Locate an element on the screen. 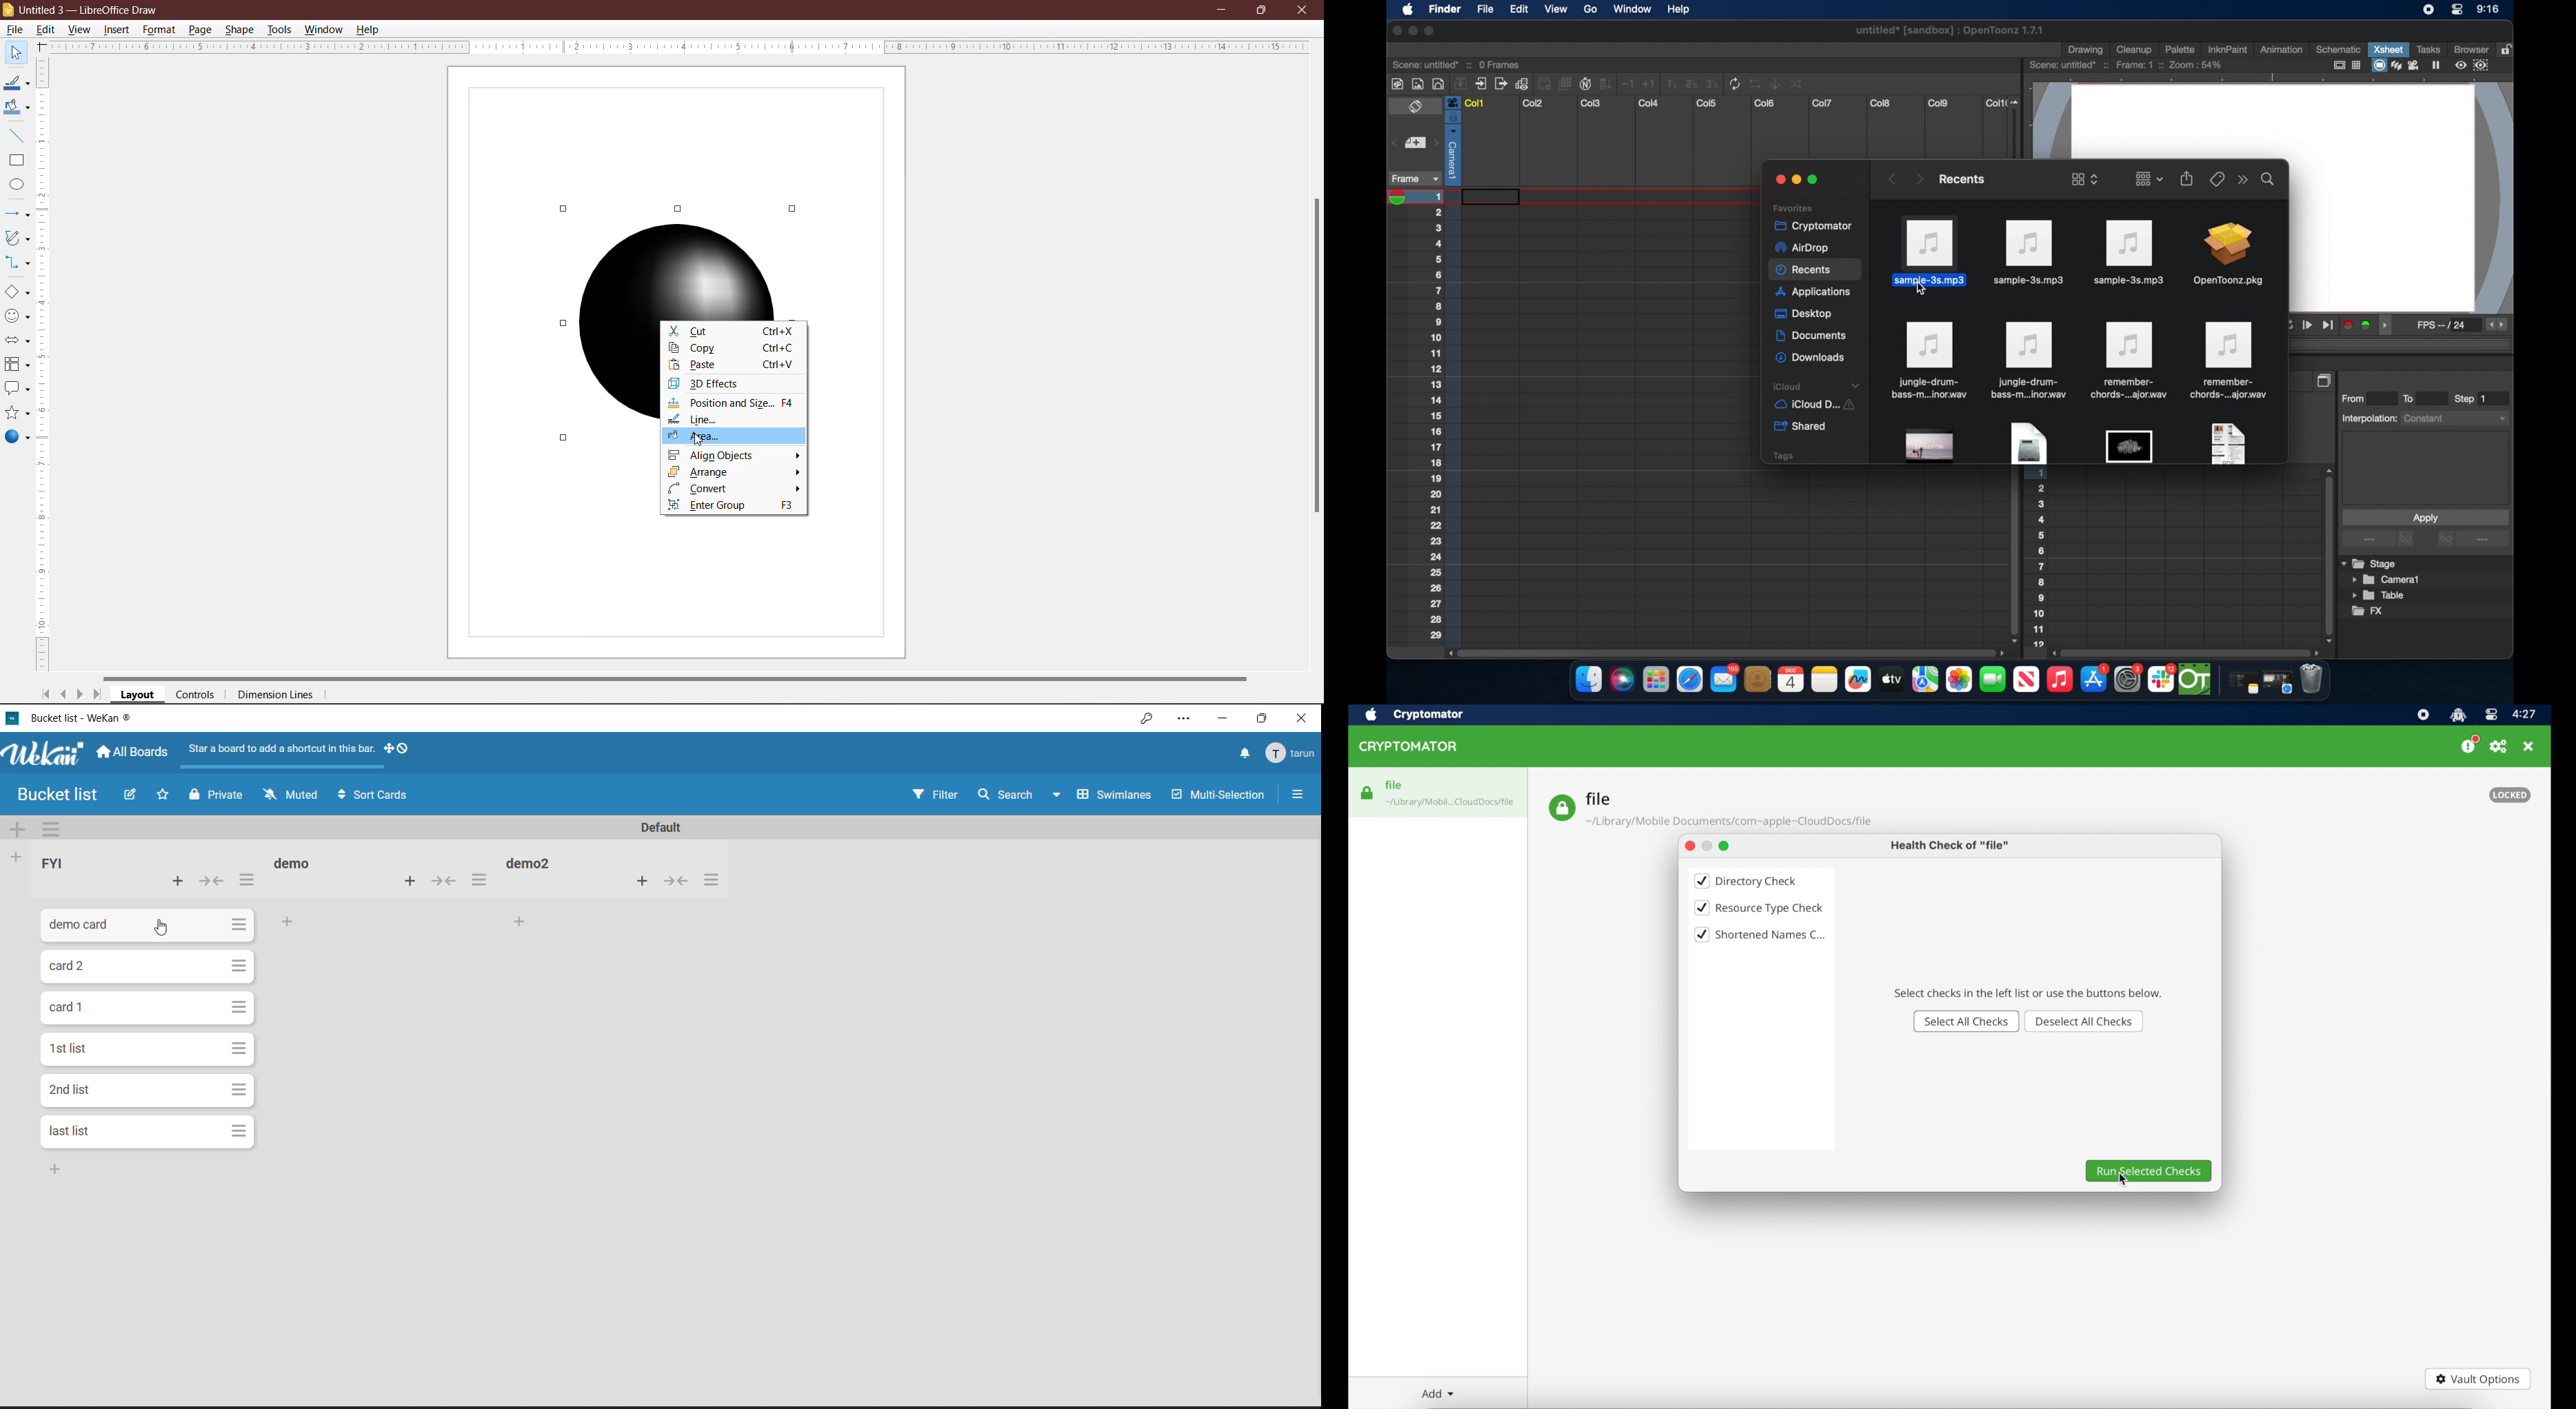 Image resolution: width=2576 pixels, height=1428 pixels. Horizontal Scroll Bar is located at coordinates (690, 677).